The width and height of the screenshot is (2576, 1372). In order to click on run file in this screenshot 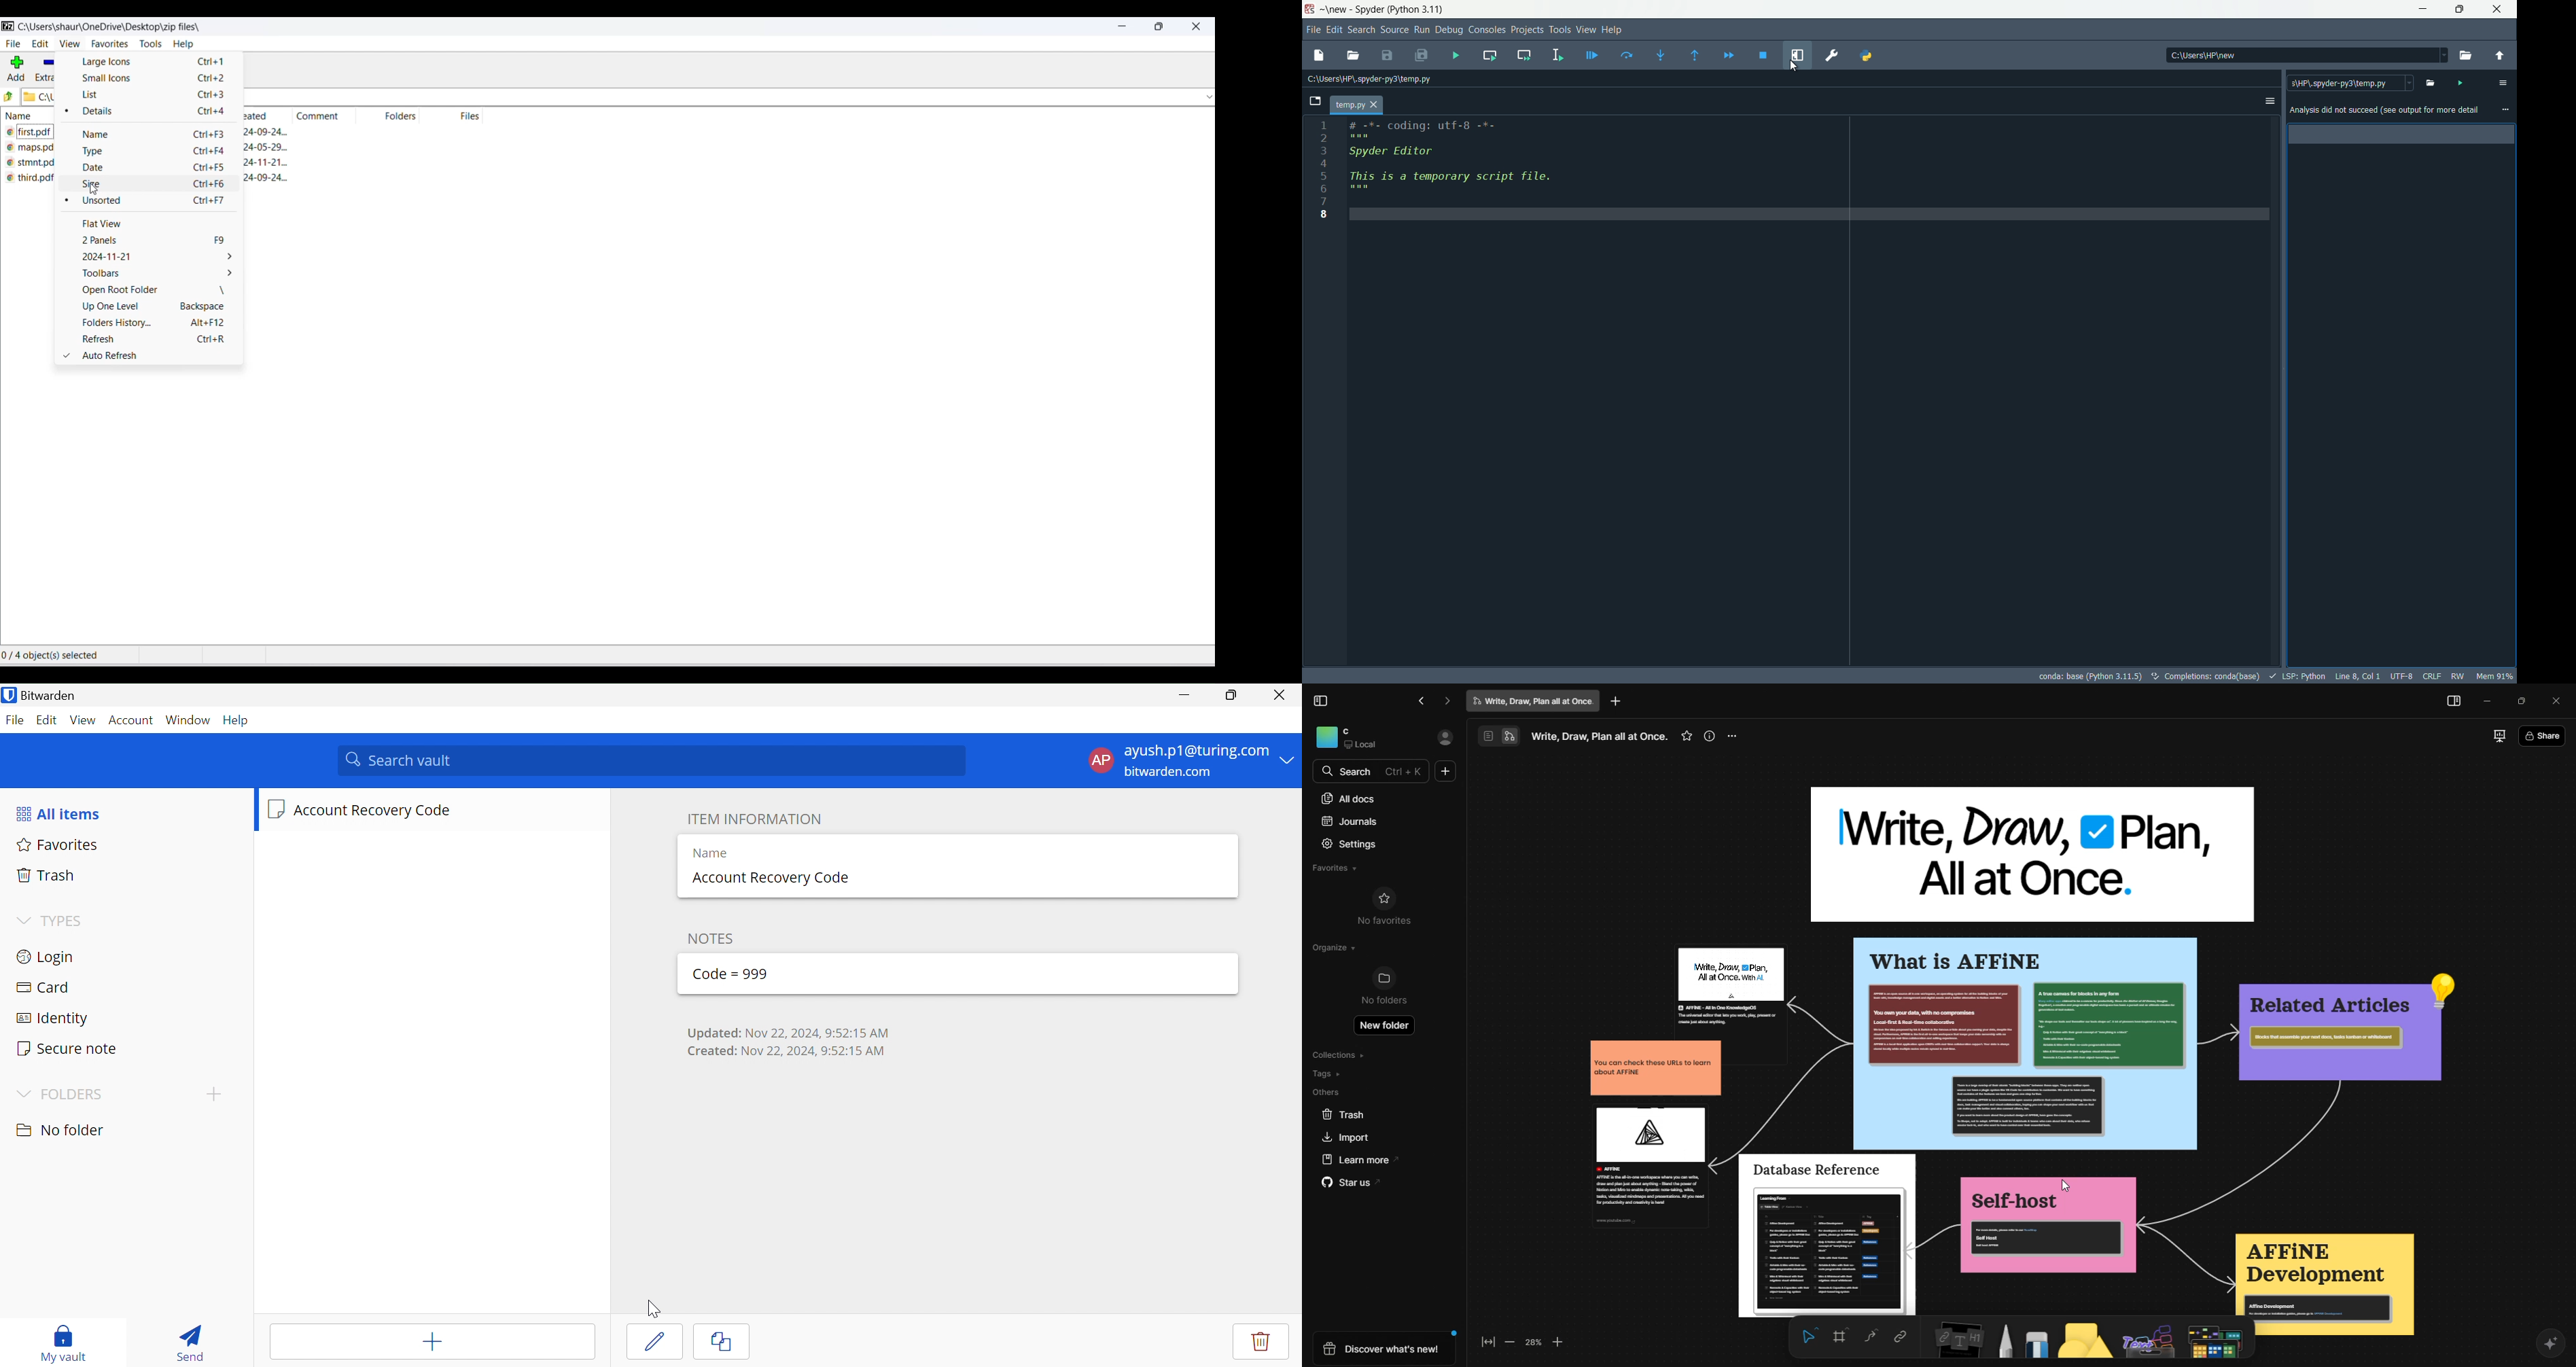, I will do `click(2461, 83)`.